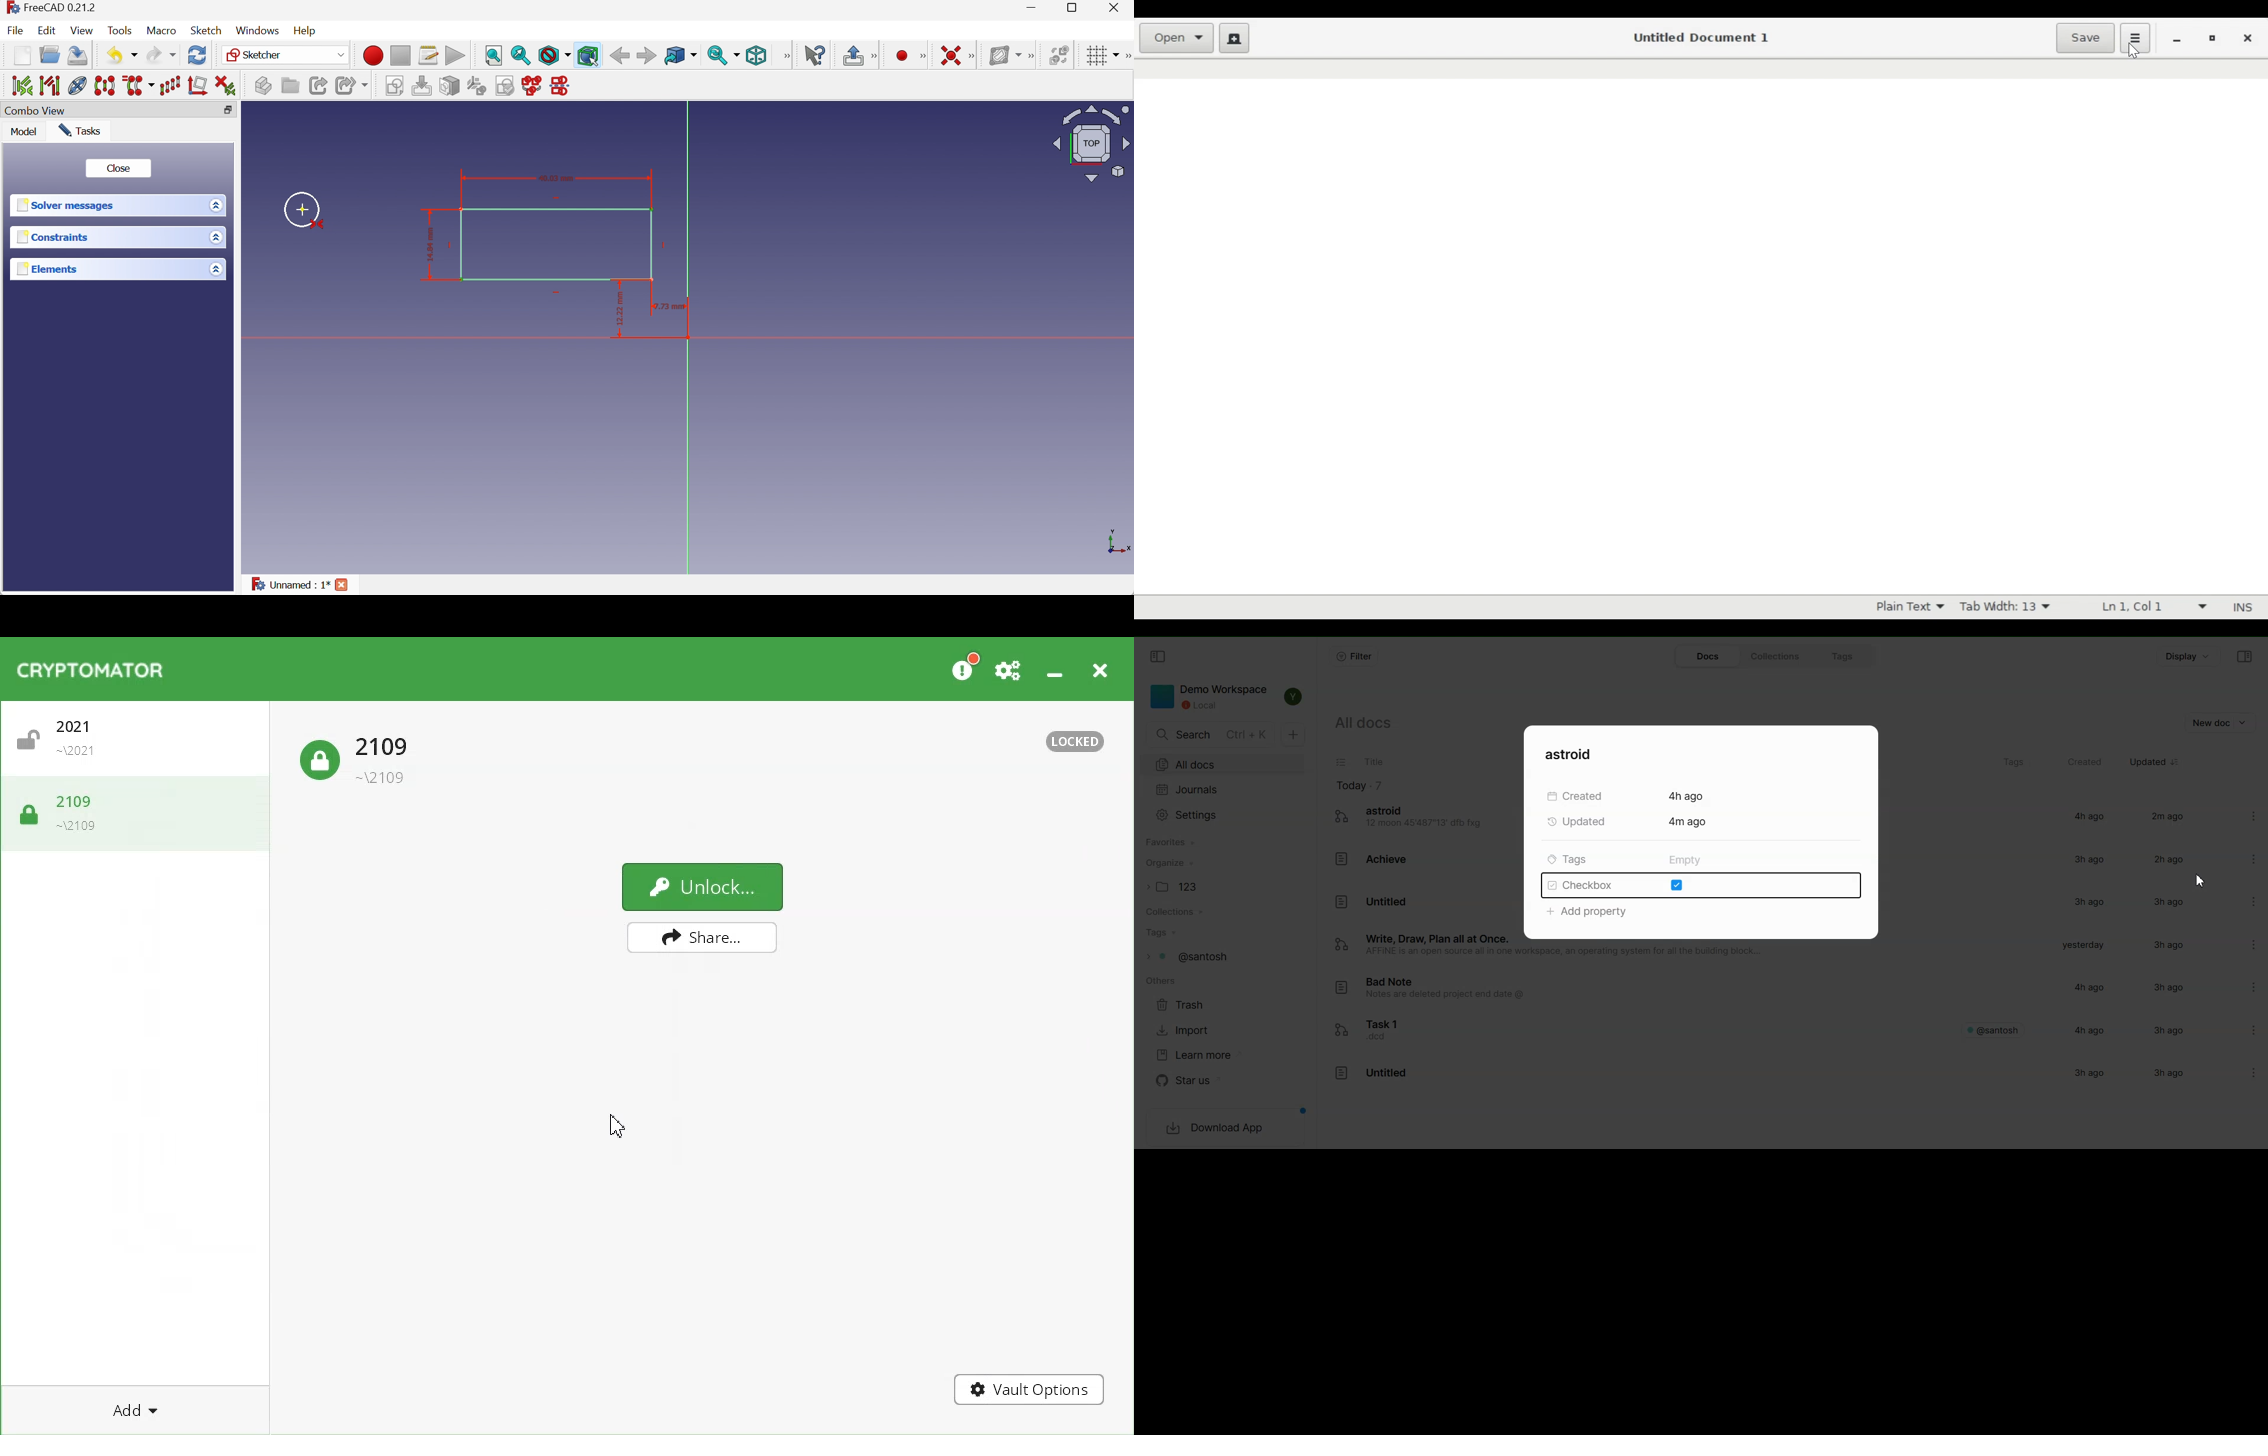  Describe the element at coordinates (2204, 882) in the screenshot. I see `cursor` at that location.